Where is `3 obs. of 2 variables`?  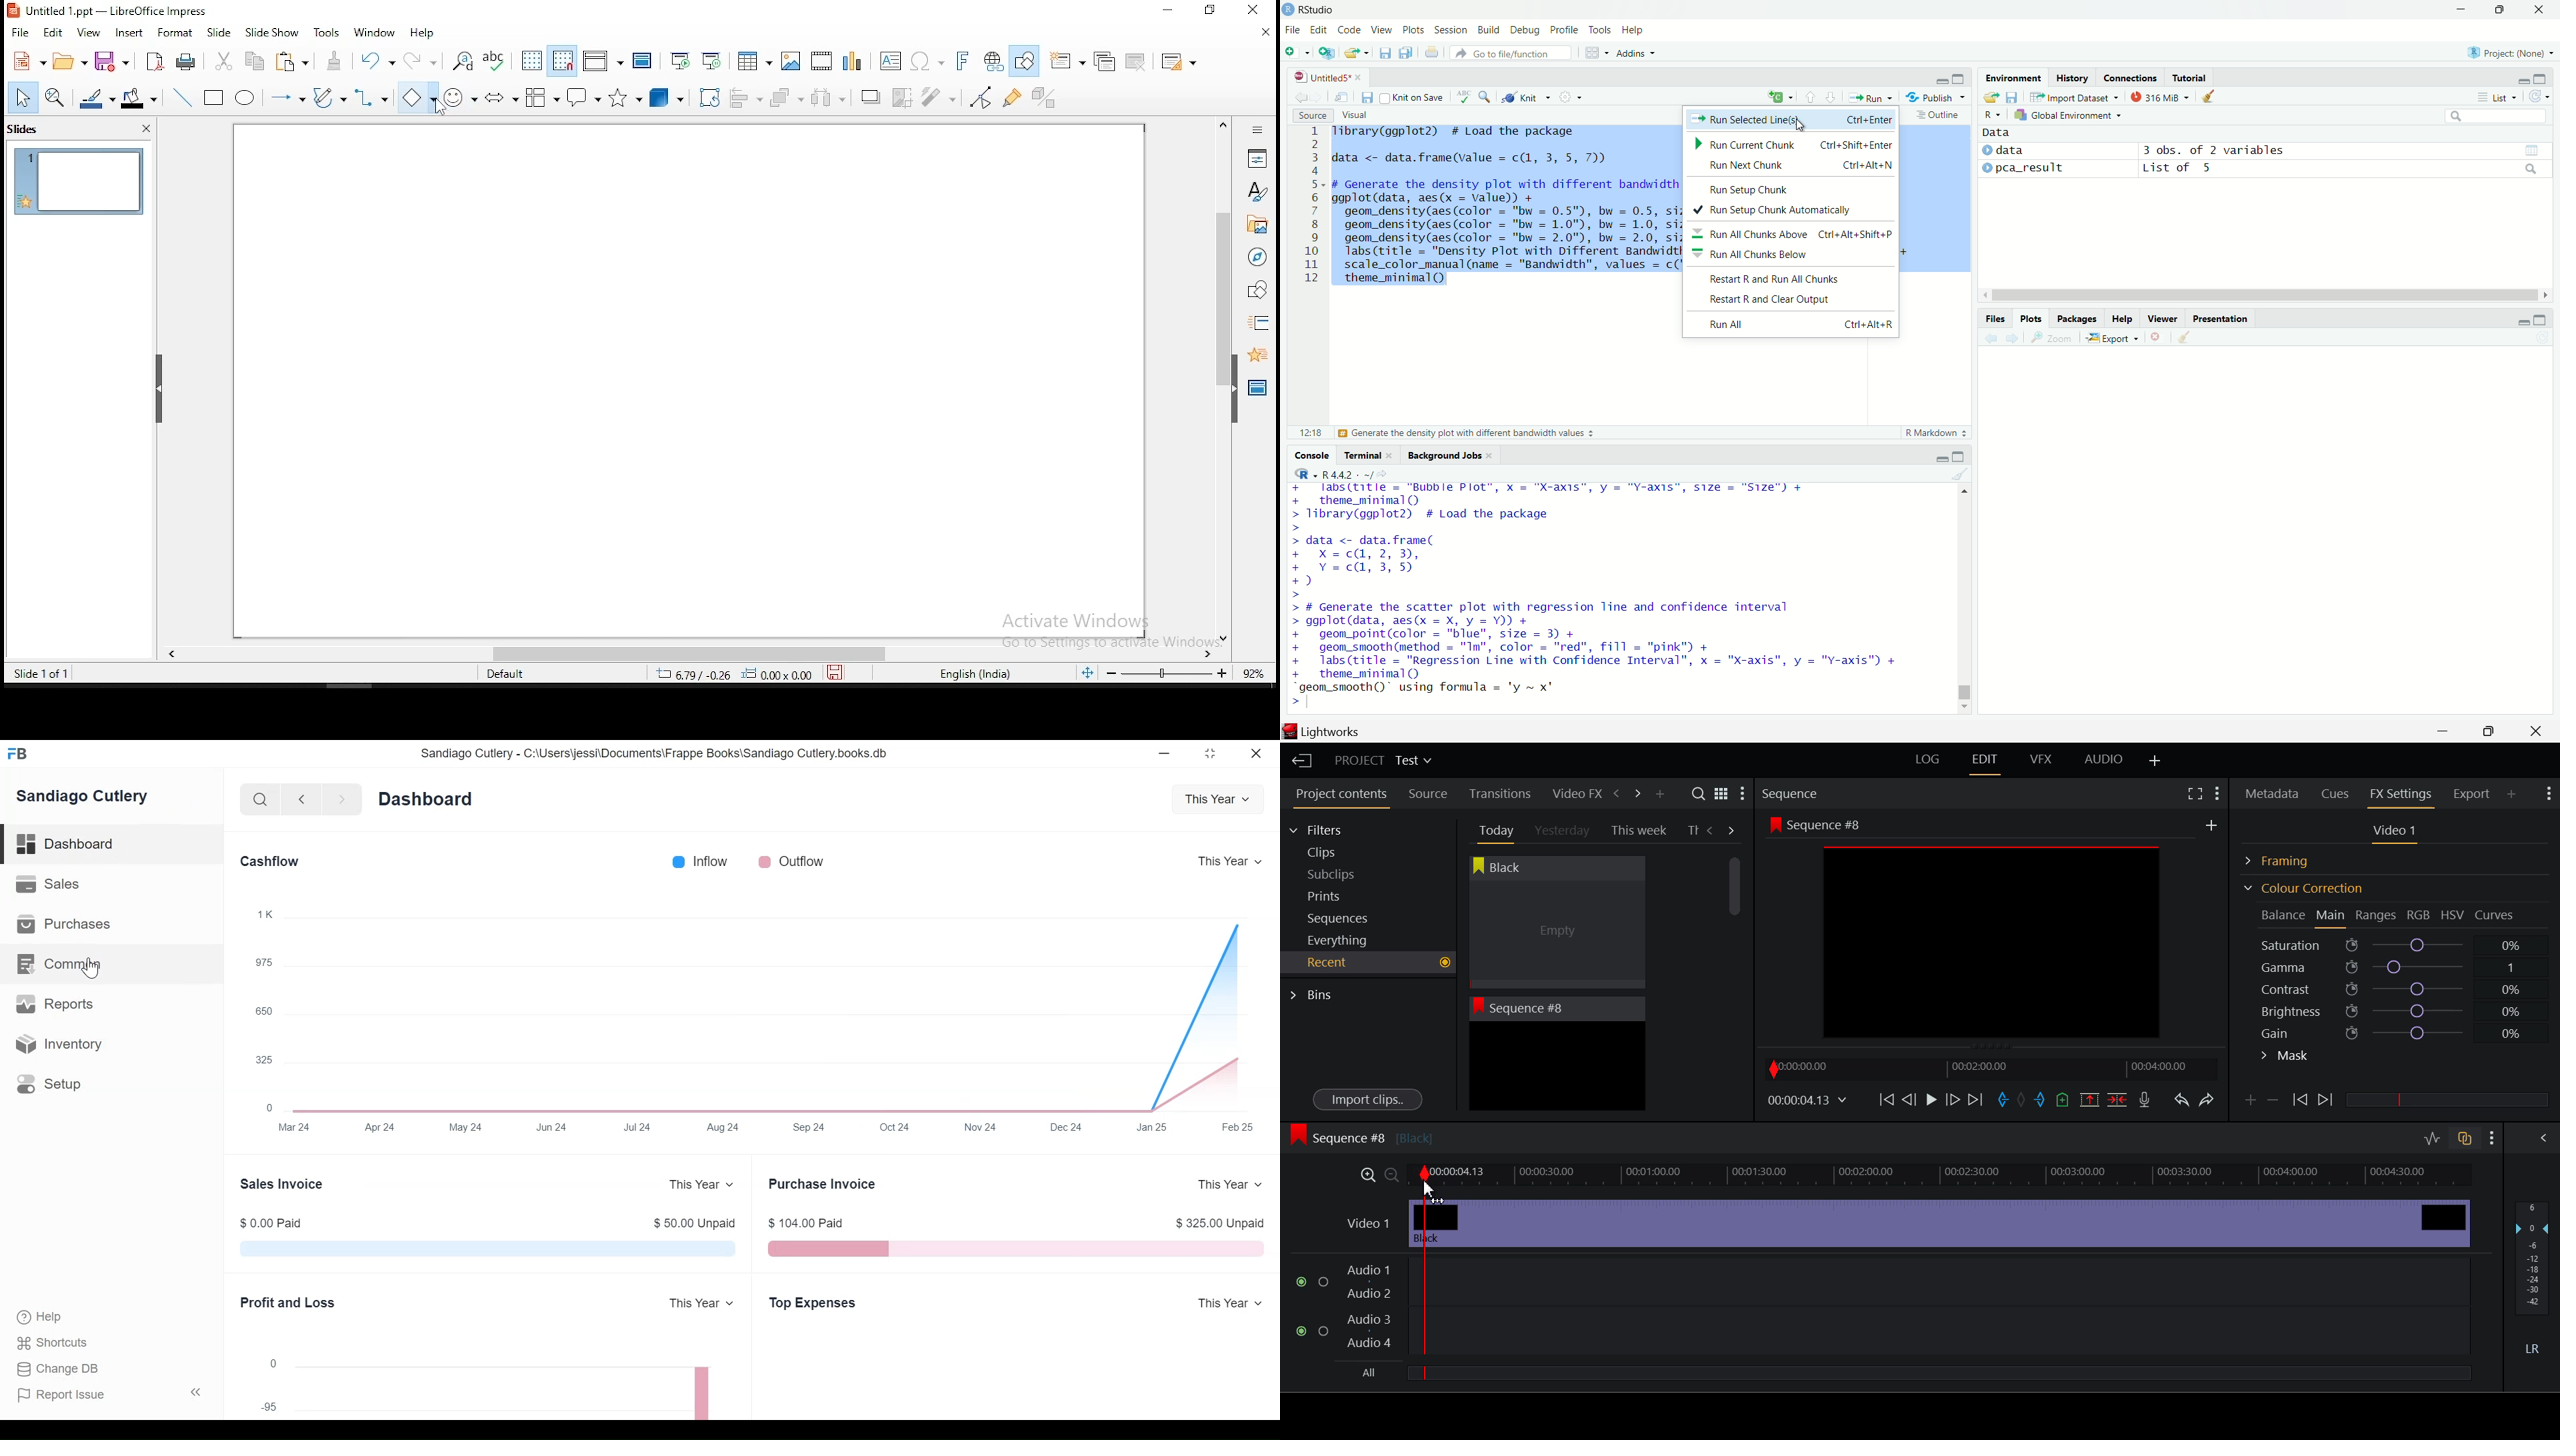
3 obs. of 2 variables is located at coordinates (2214, 150).